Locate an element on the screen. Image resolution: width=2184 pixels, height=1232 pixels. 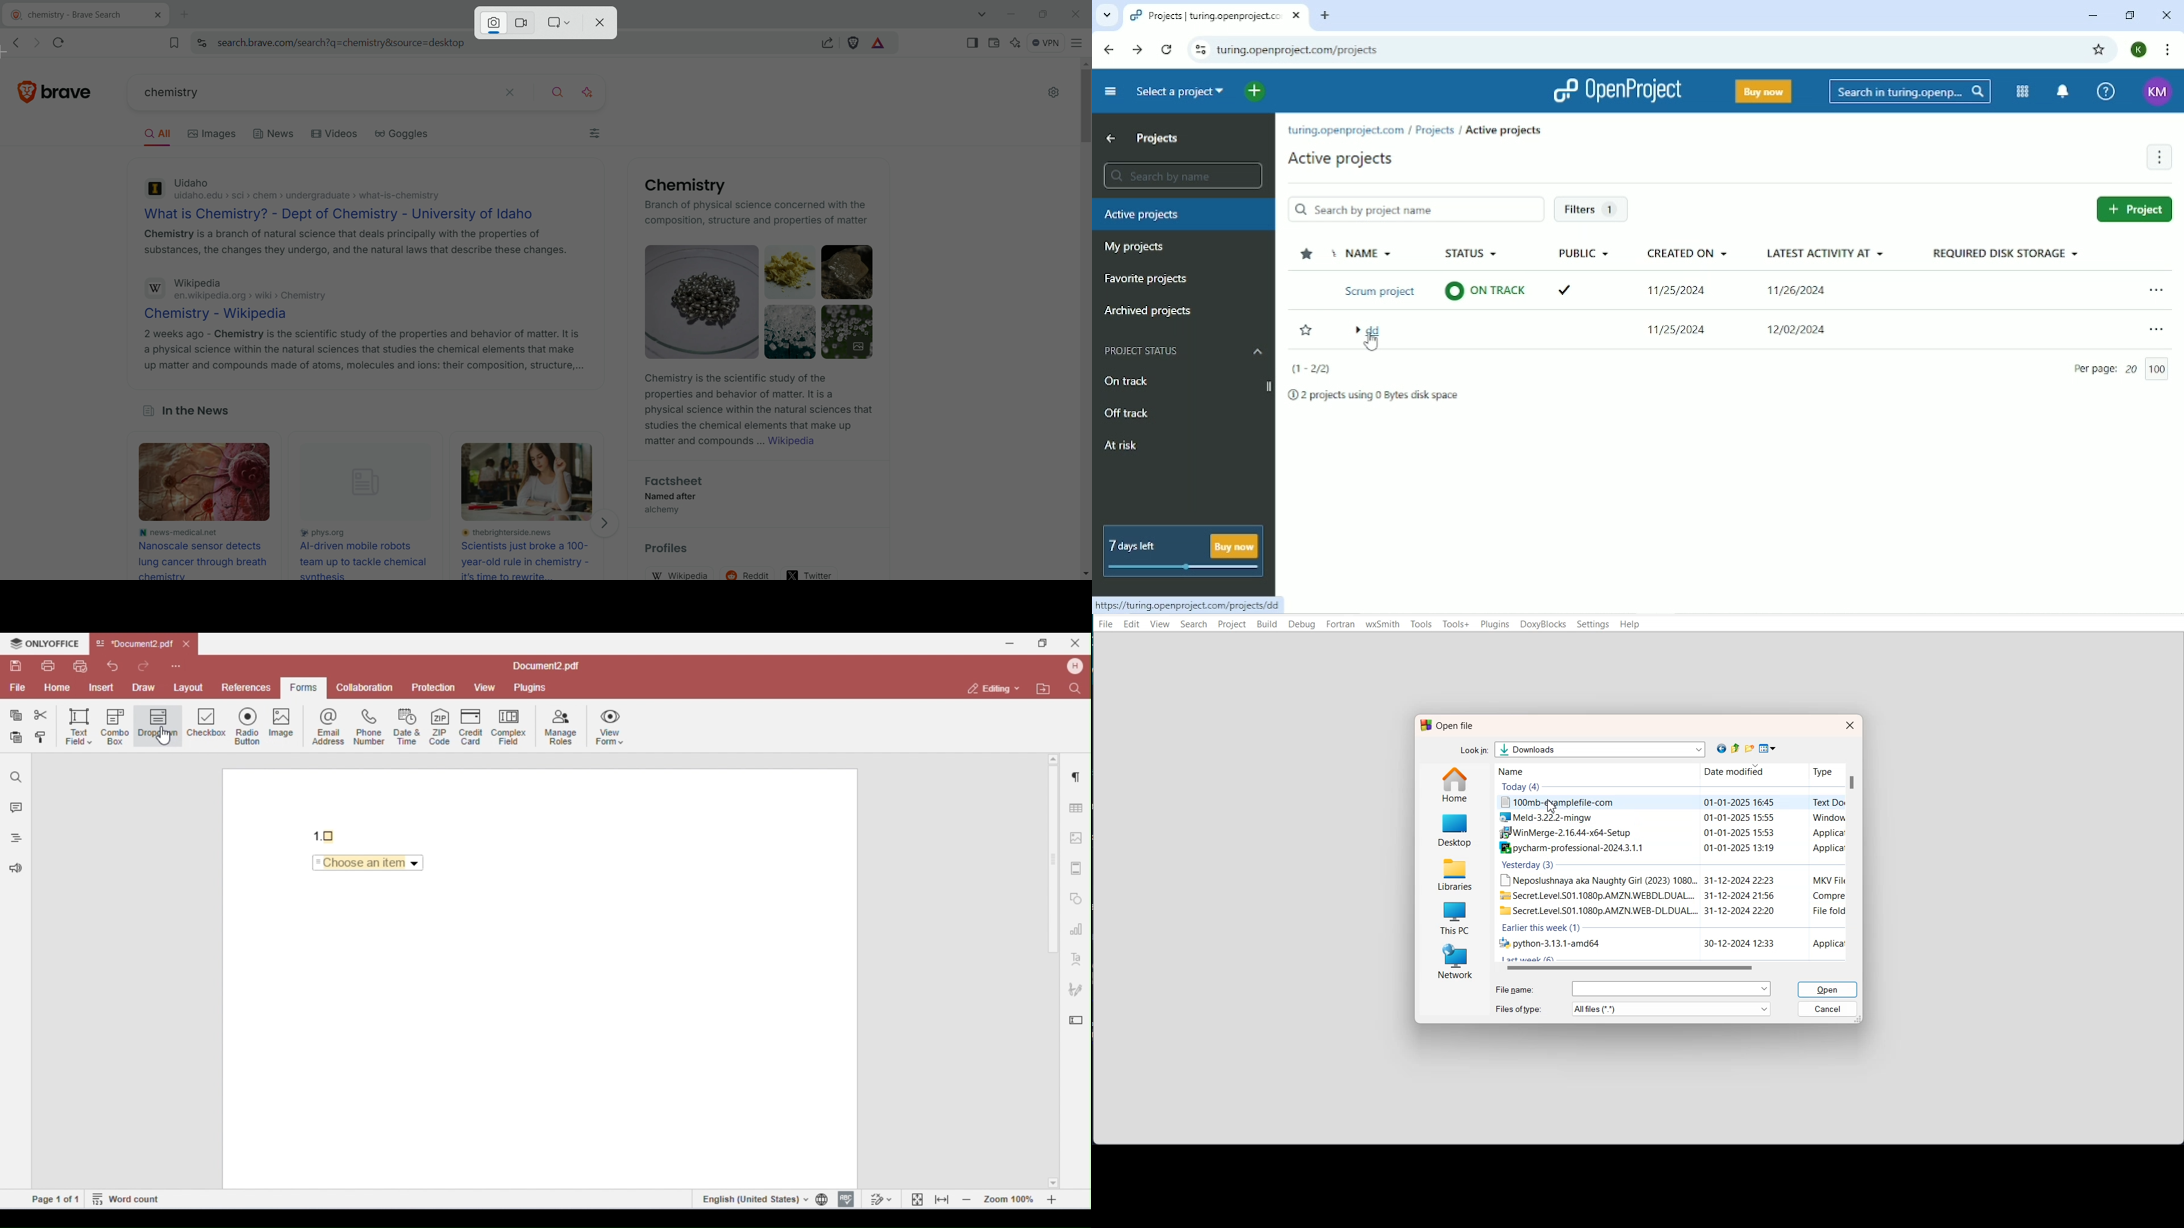
Look in: Downloads is located at coordinates (1585, 749).